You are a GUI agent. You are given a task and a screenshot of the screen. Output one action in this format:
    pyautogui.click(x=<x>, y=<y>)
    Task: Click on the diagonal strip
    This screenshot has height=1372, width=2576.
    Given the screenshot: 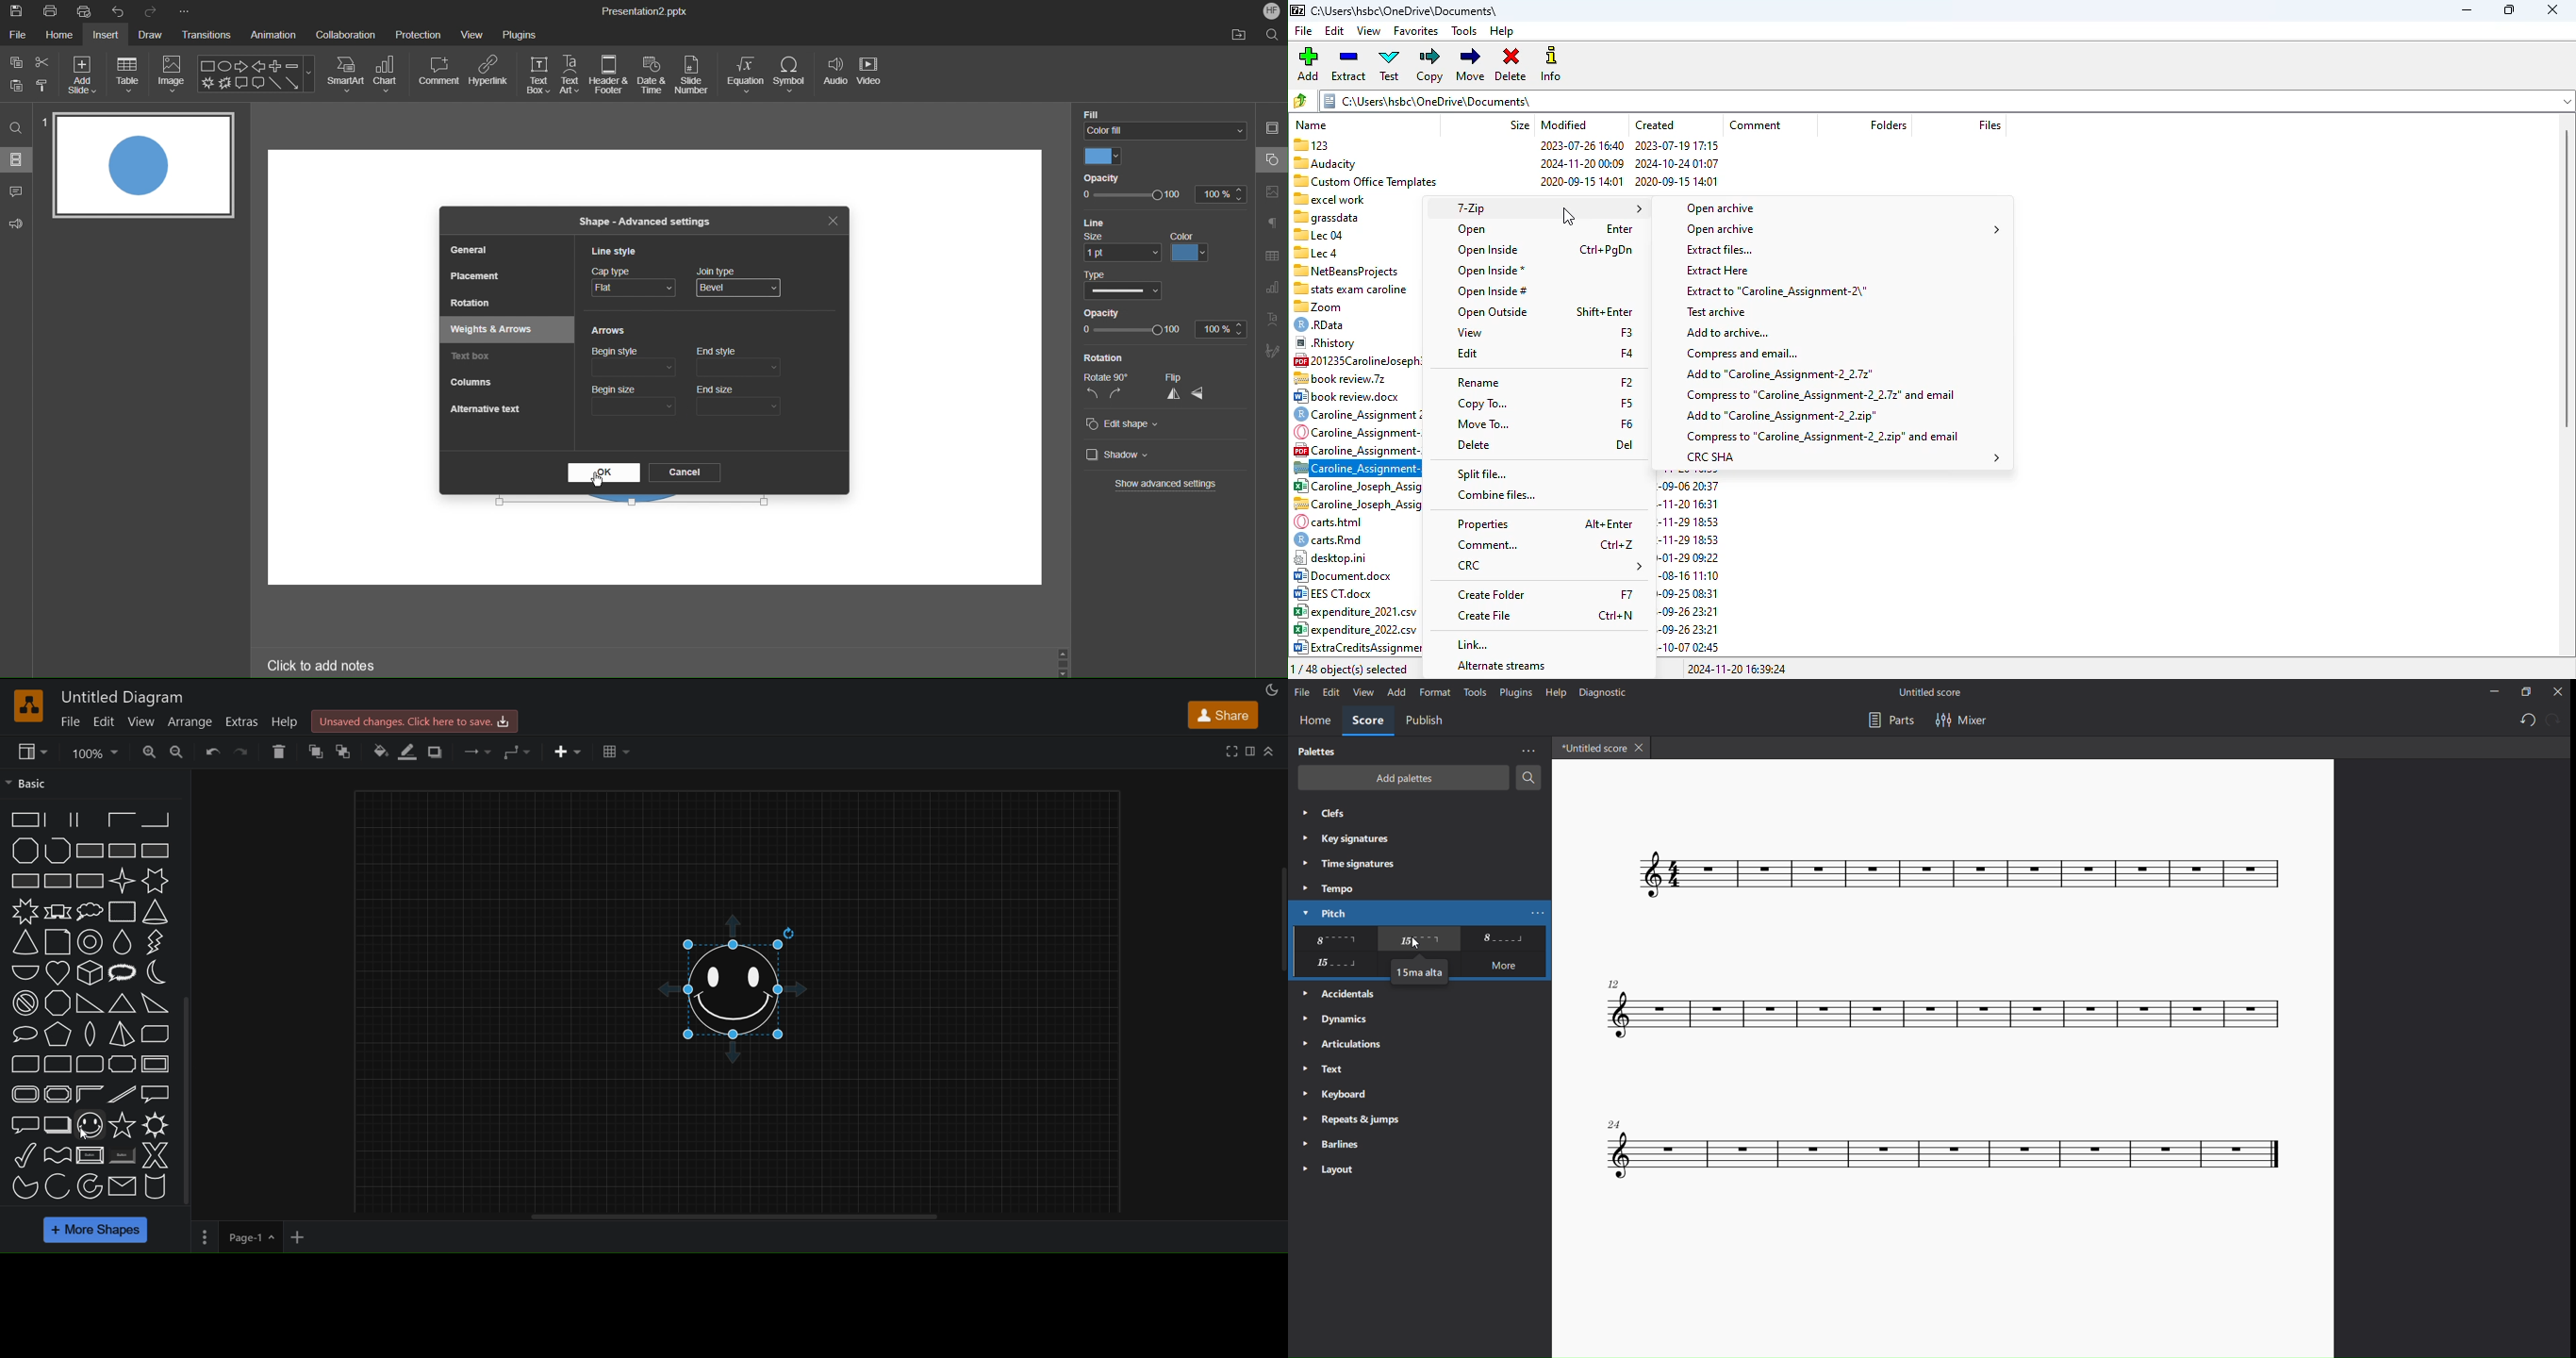 What is the action you would take?
    pyautogui.click(x=123, y=1096)
    